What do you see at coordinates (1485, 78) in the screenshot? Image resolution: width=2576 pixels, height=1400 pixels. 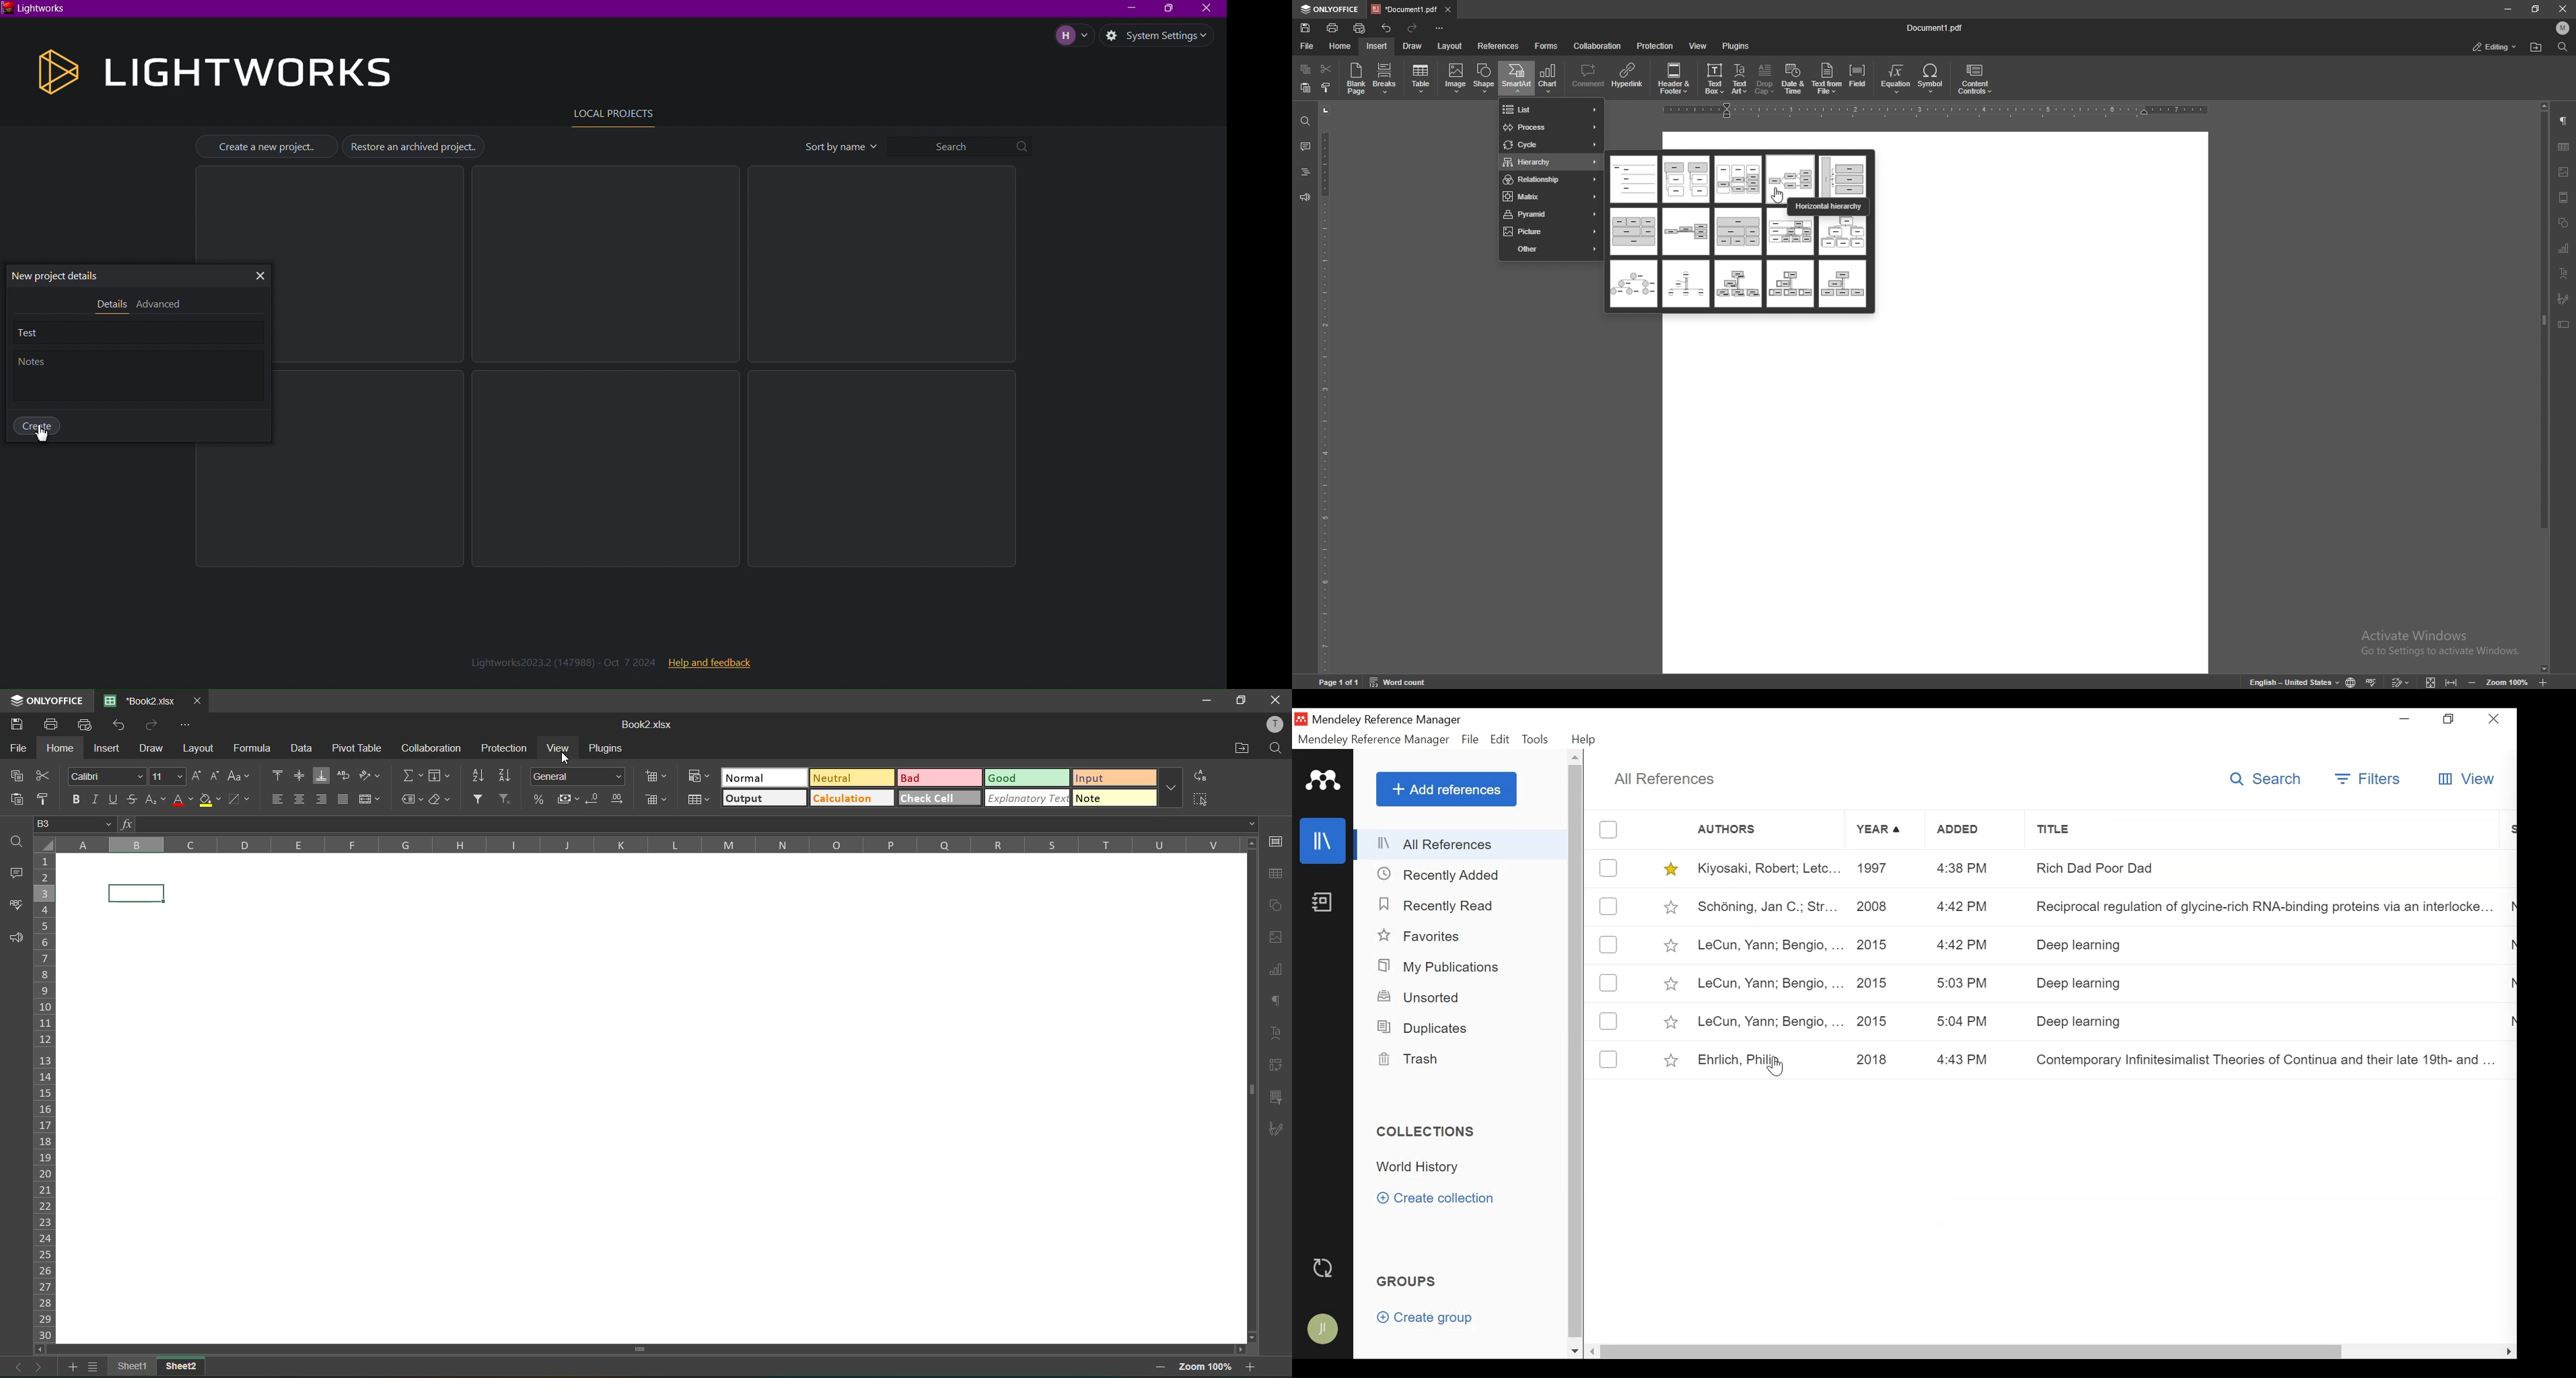 I see `shape` at bounding box center [1485, 78].